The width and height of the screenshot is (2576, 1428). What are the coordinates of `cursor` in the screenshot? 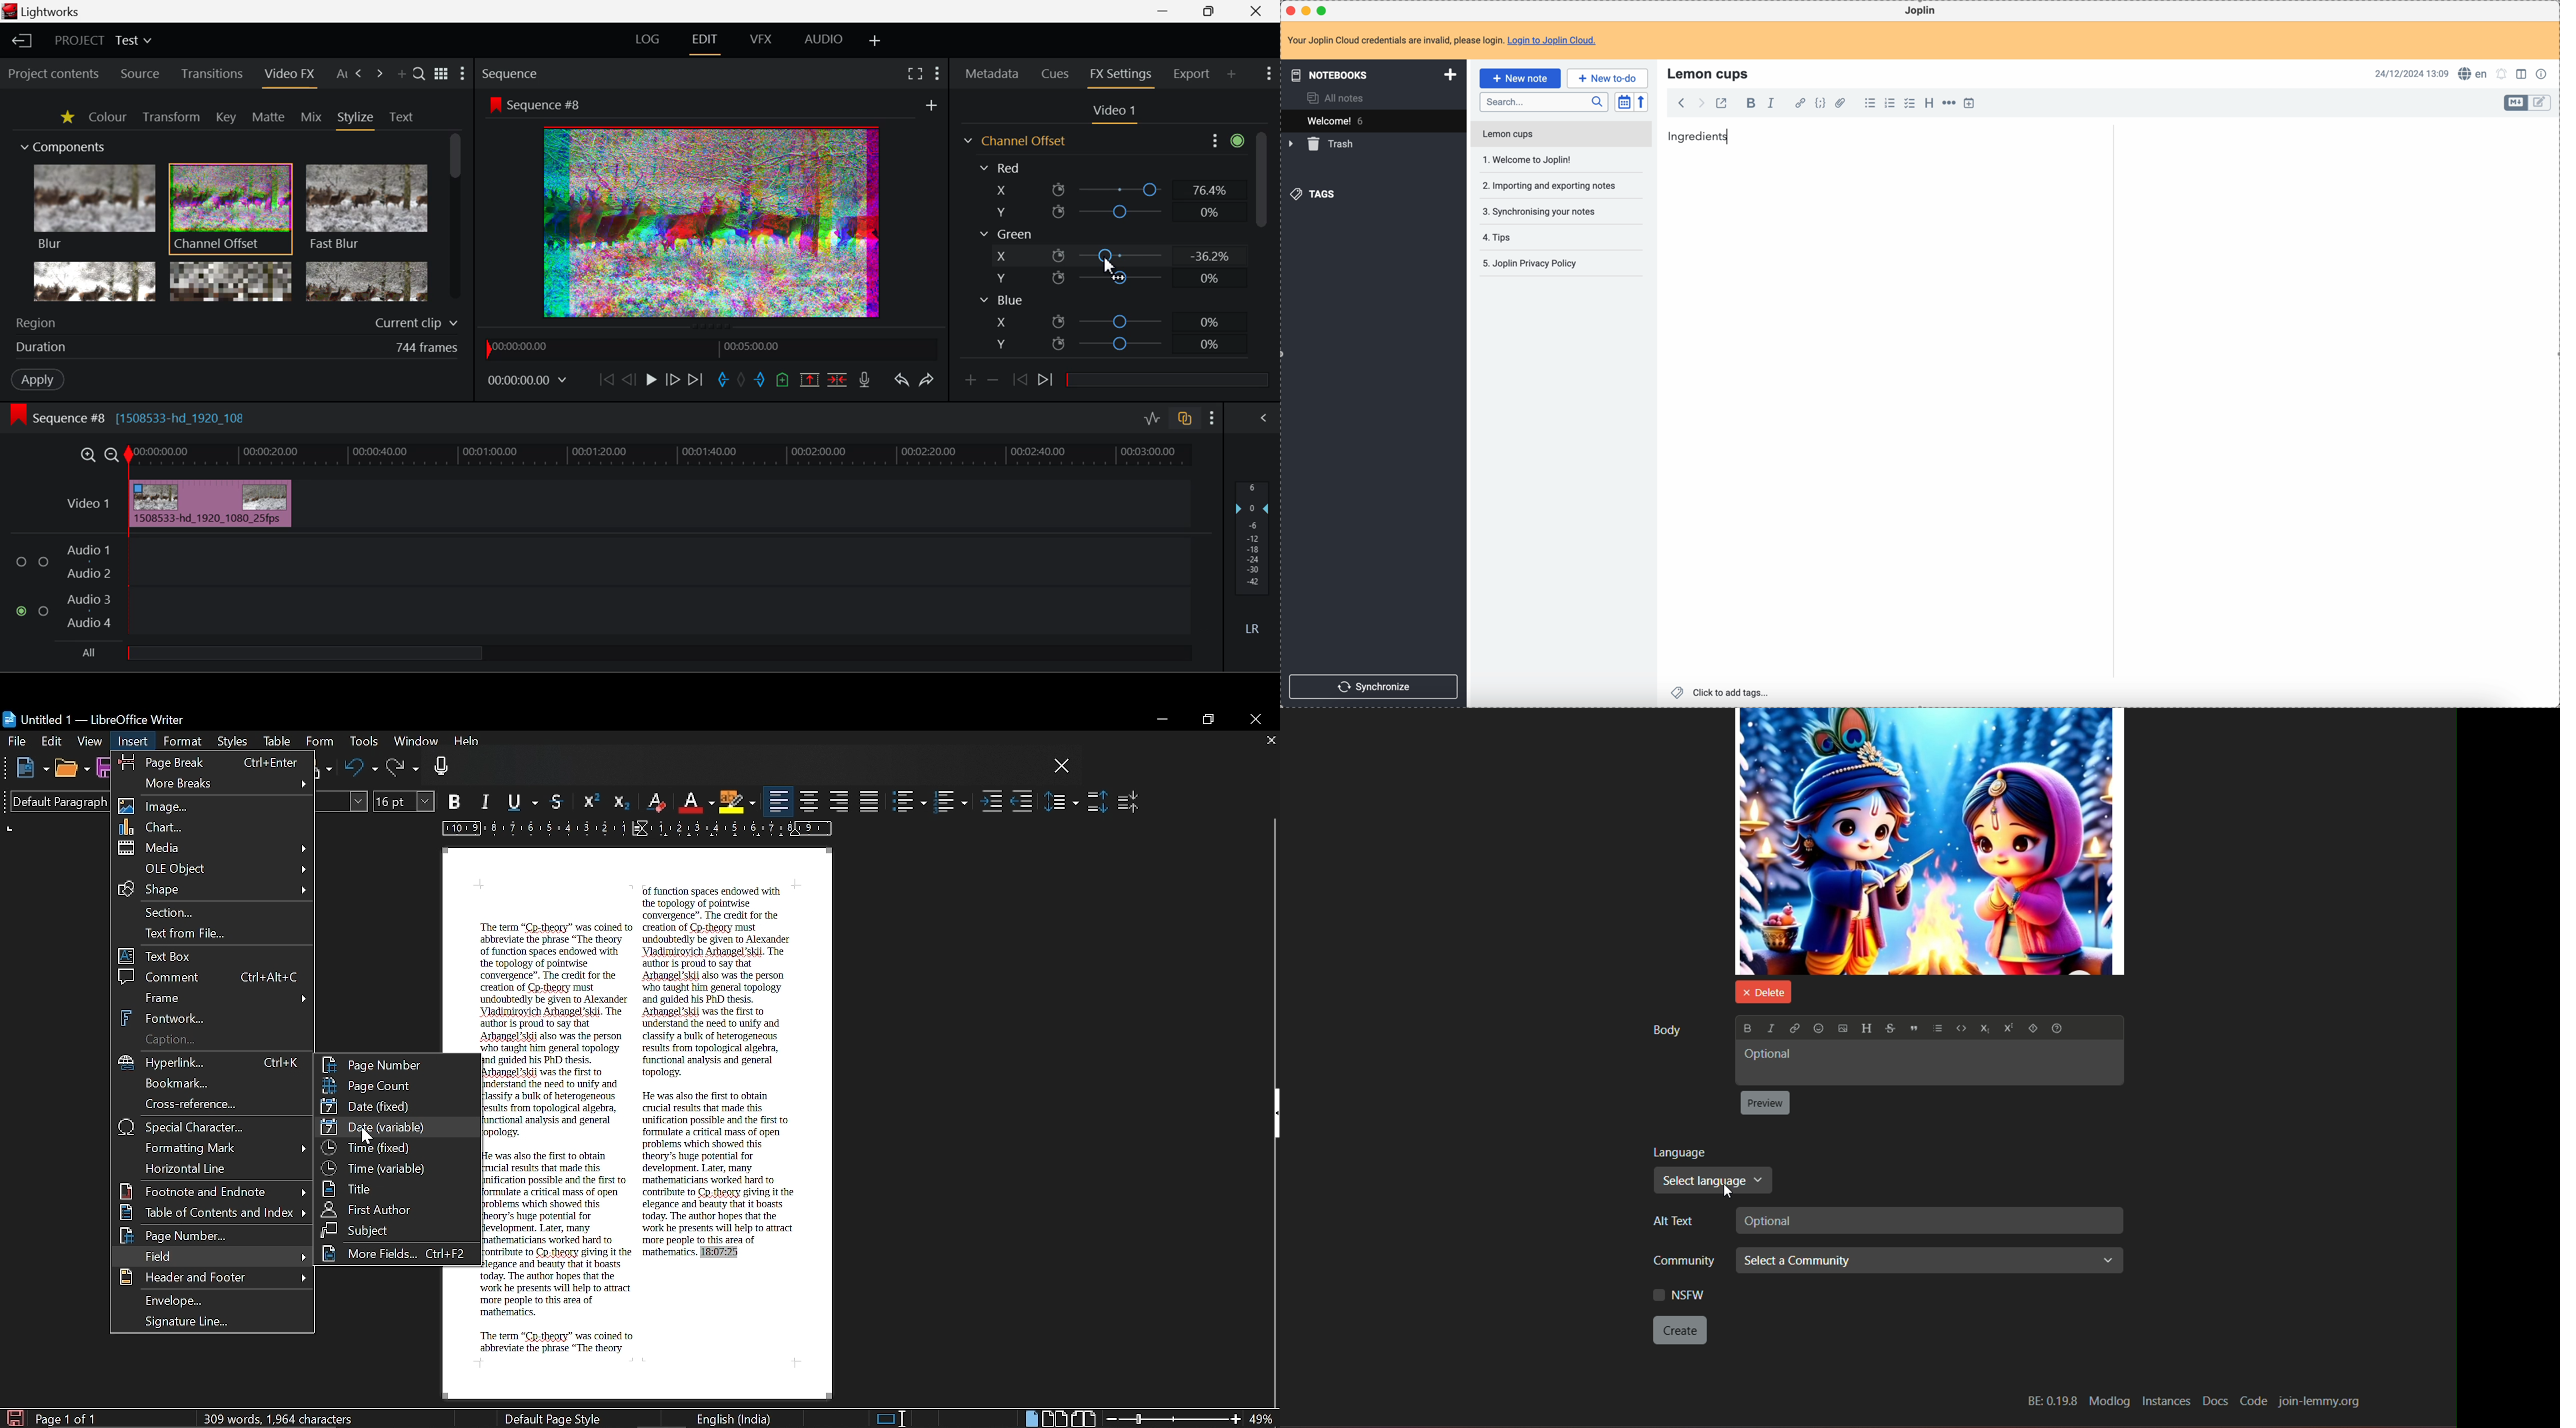 It's located at (367, 1137).